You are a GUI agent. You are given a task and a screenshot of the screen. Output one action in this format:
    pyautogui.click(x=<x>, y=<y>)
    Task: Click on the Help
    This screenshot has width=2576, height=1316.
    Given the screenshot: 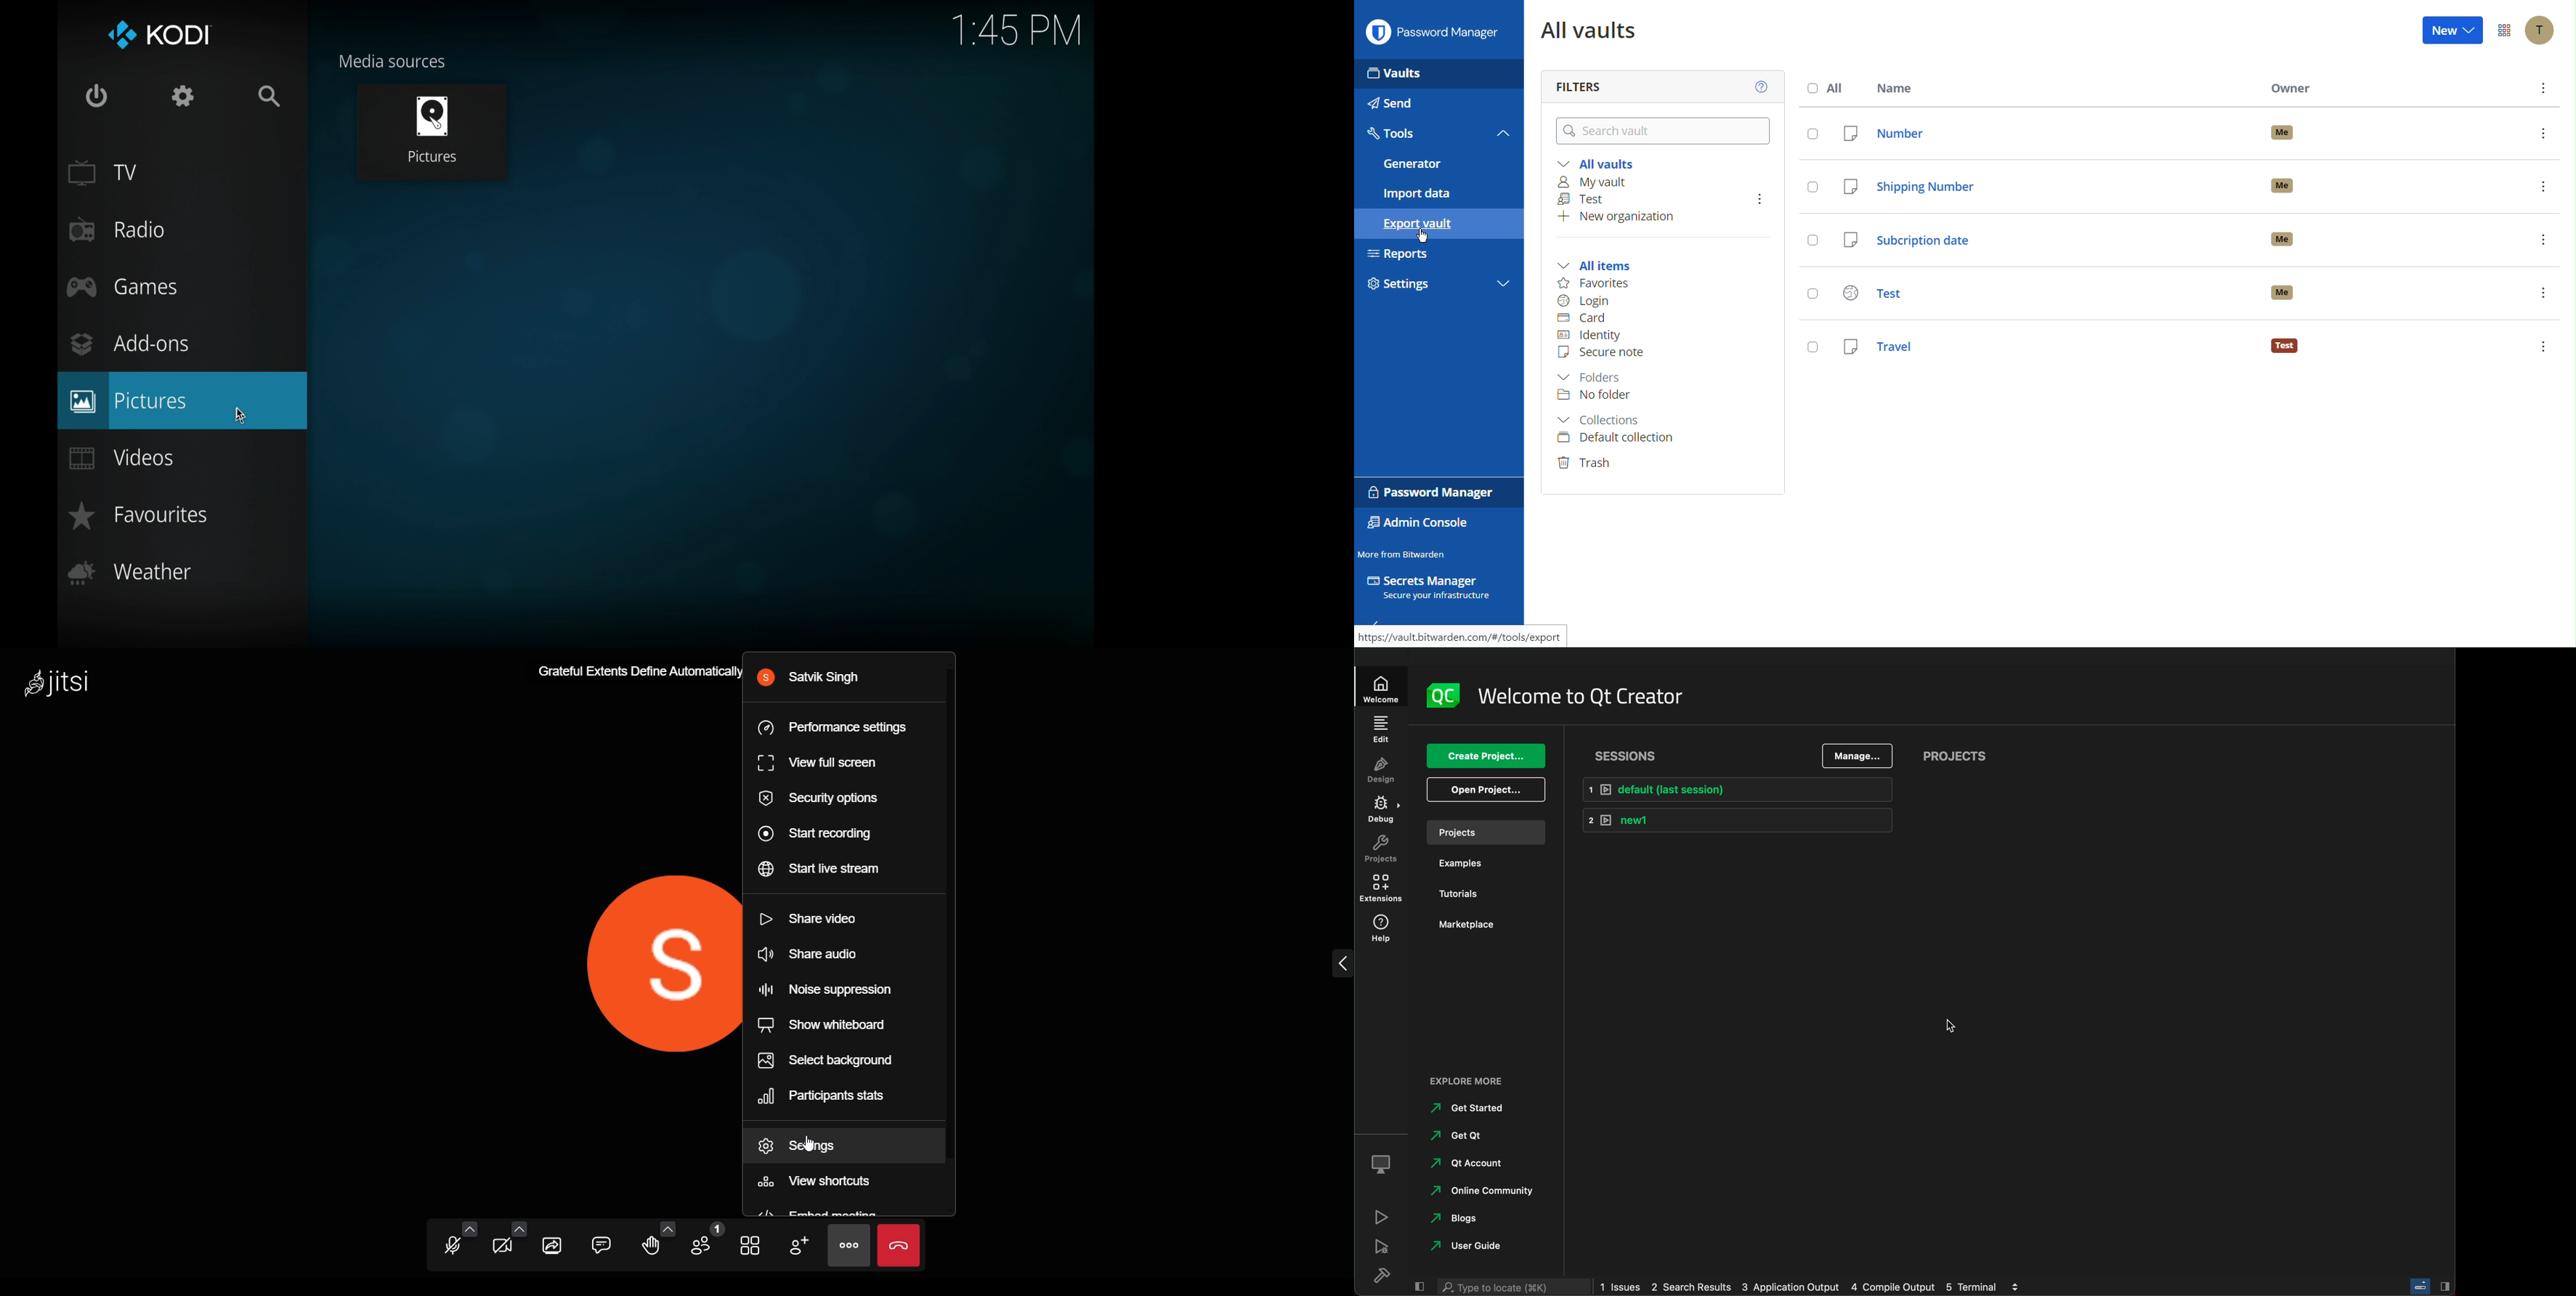 What is the action you would take?
    pyautogui.click(x=1759, y=87)
    